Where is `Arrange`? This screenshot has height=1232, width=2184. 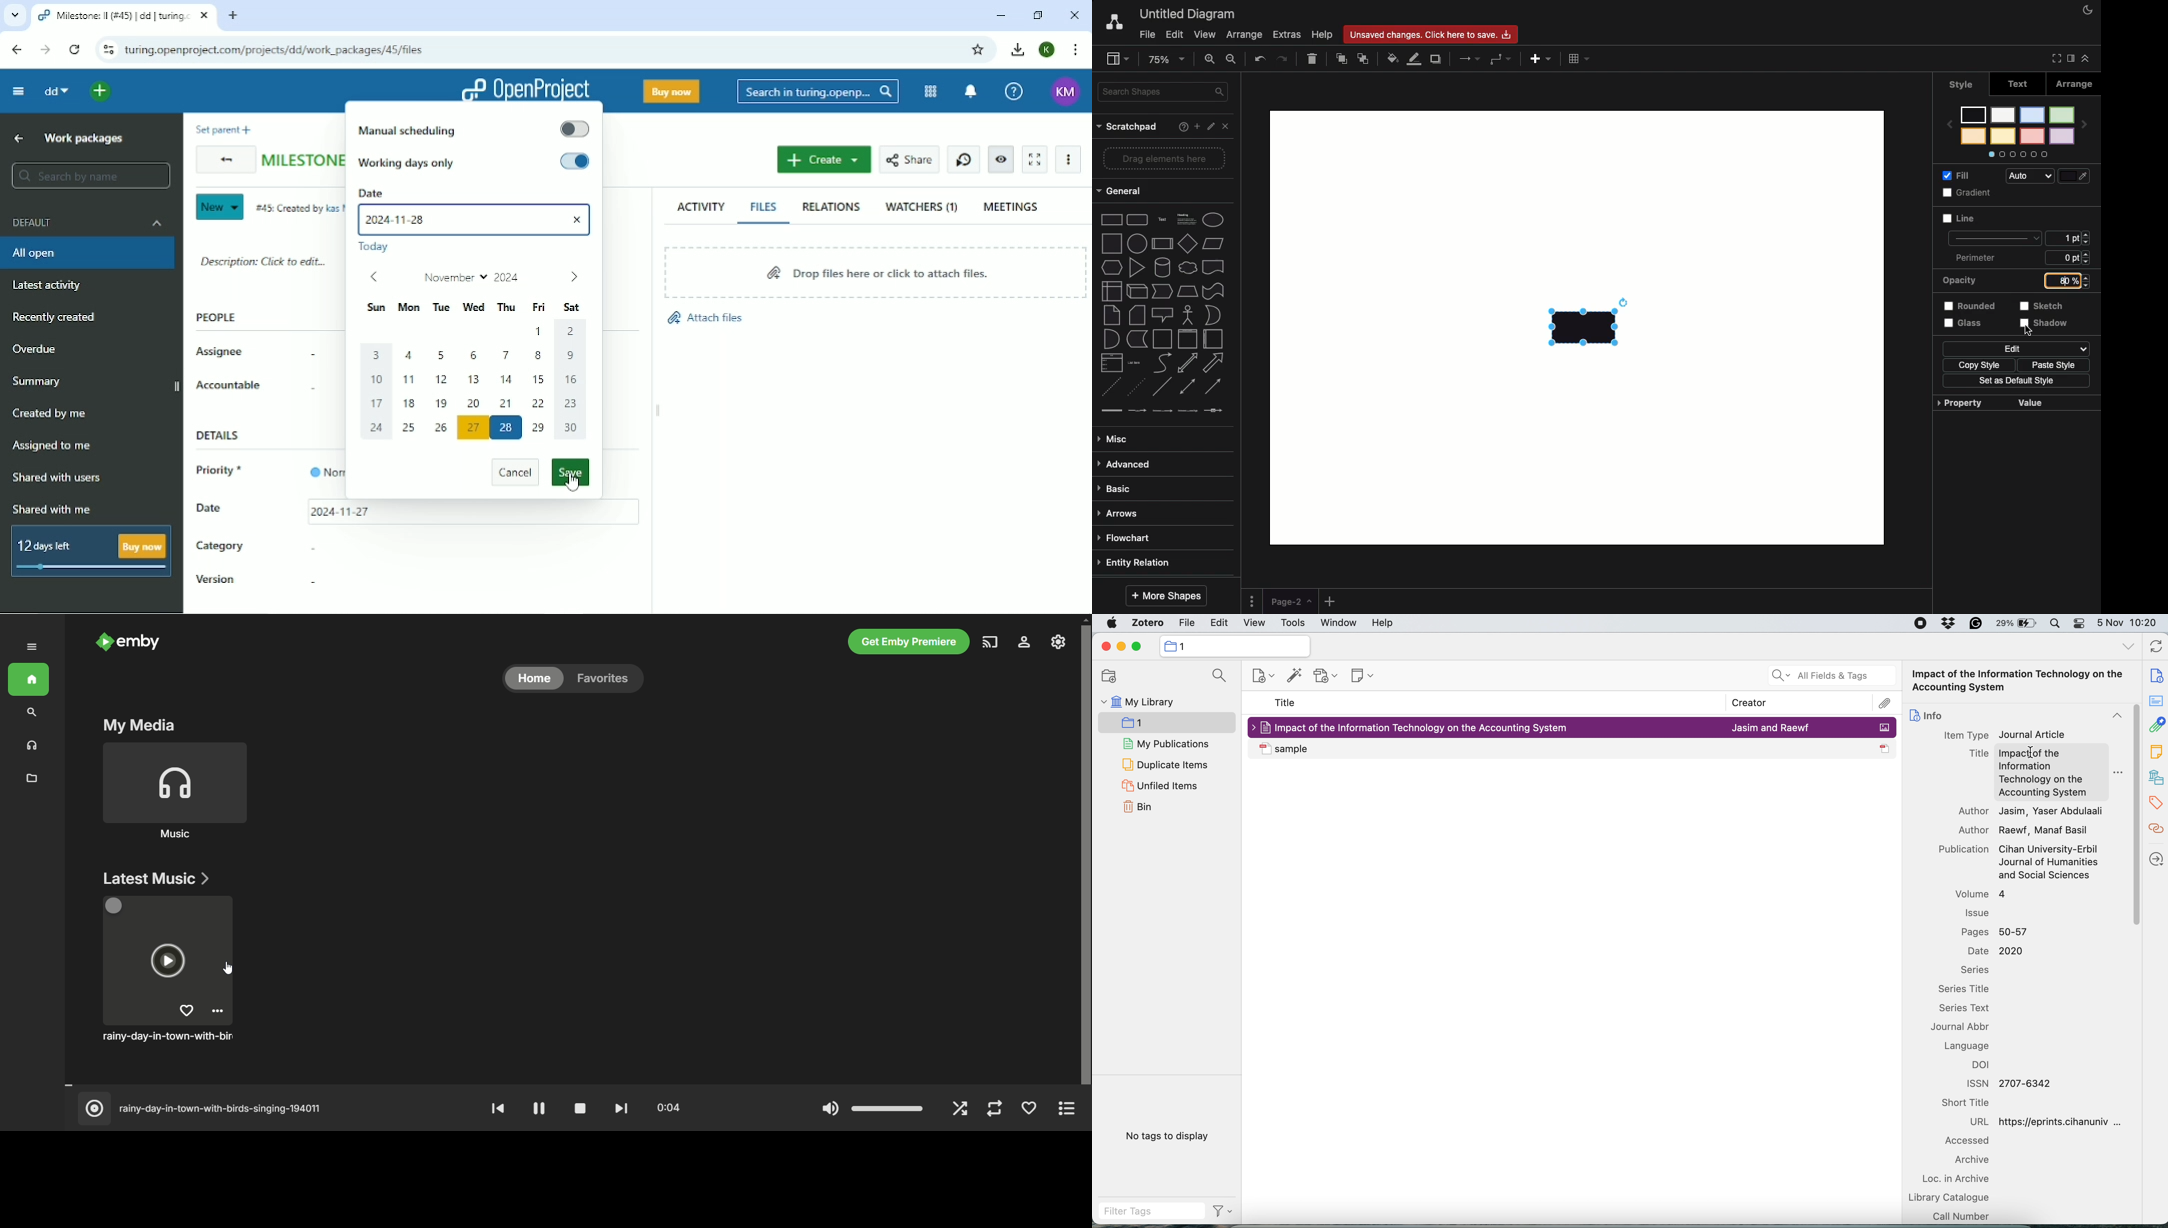
Arrange is located at coordinates (1245, 35).